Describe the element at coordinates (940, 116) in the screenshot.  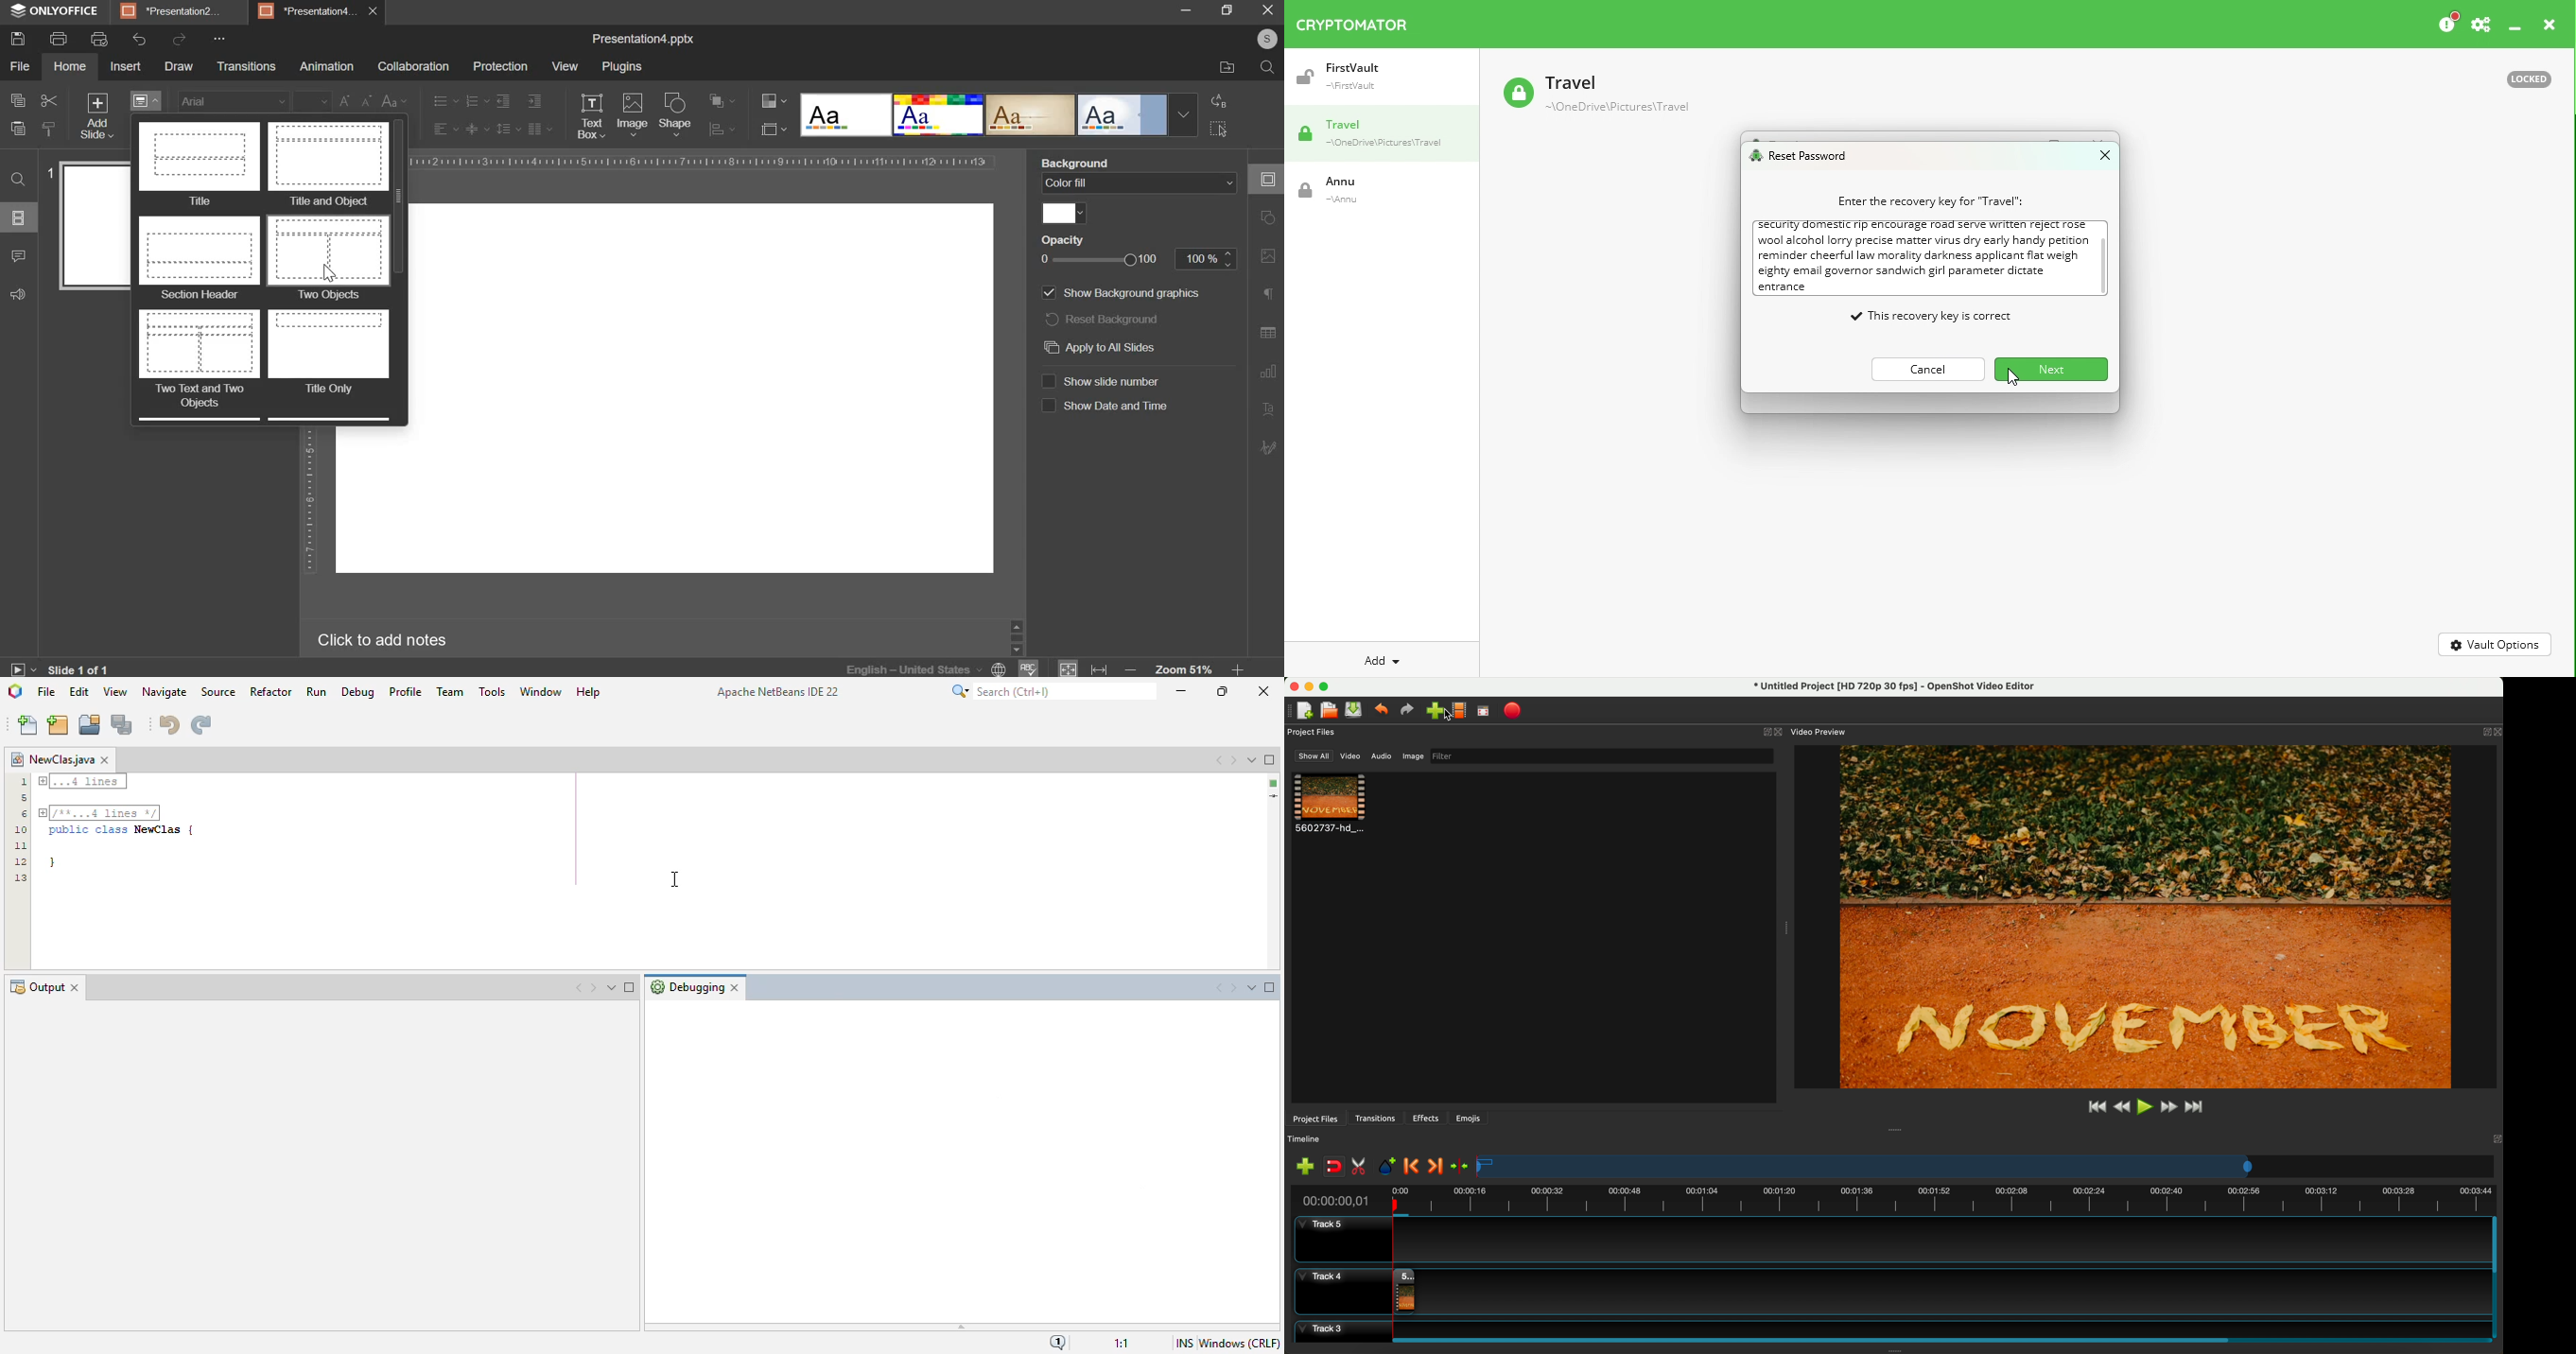
I see `design` at that location.